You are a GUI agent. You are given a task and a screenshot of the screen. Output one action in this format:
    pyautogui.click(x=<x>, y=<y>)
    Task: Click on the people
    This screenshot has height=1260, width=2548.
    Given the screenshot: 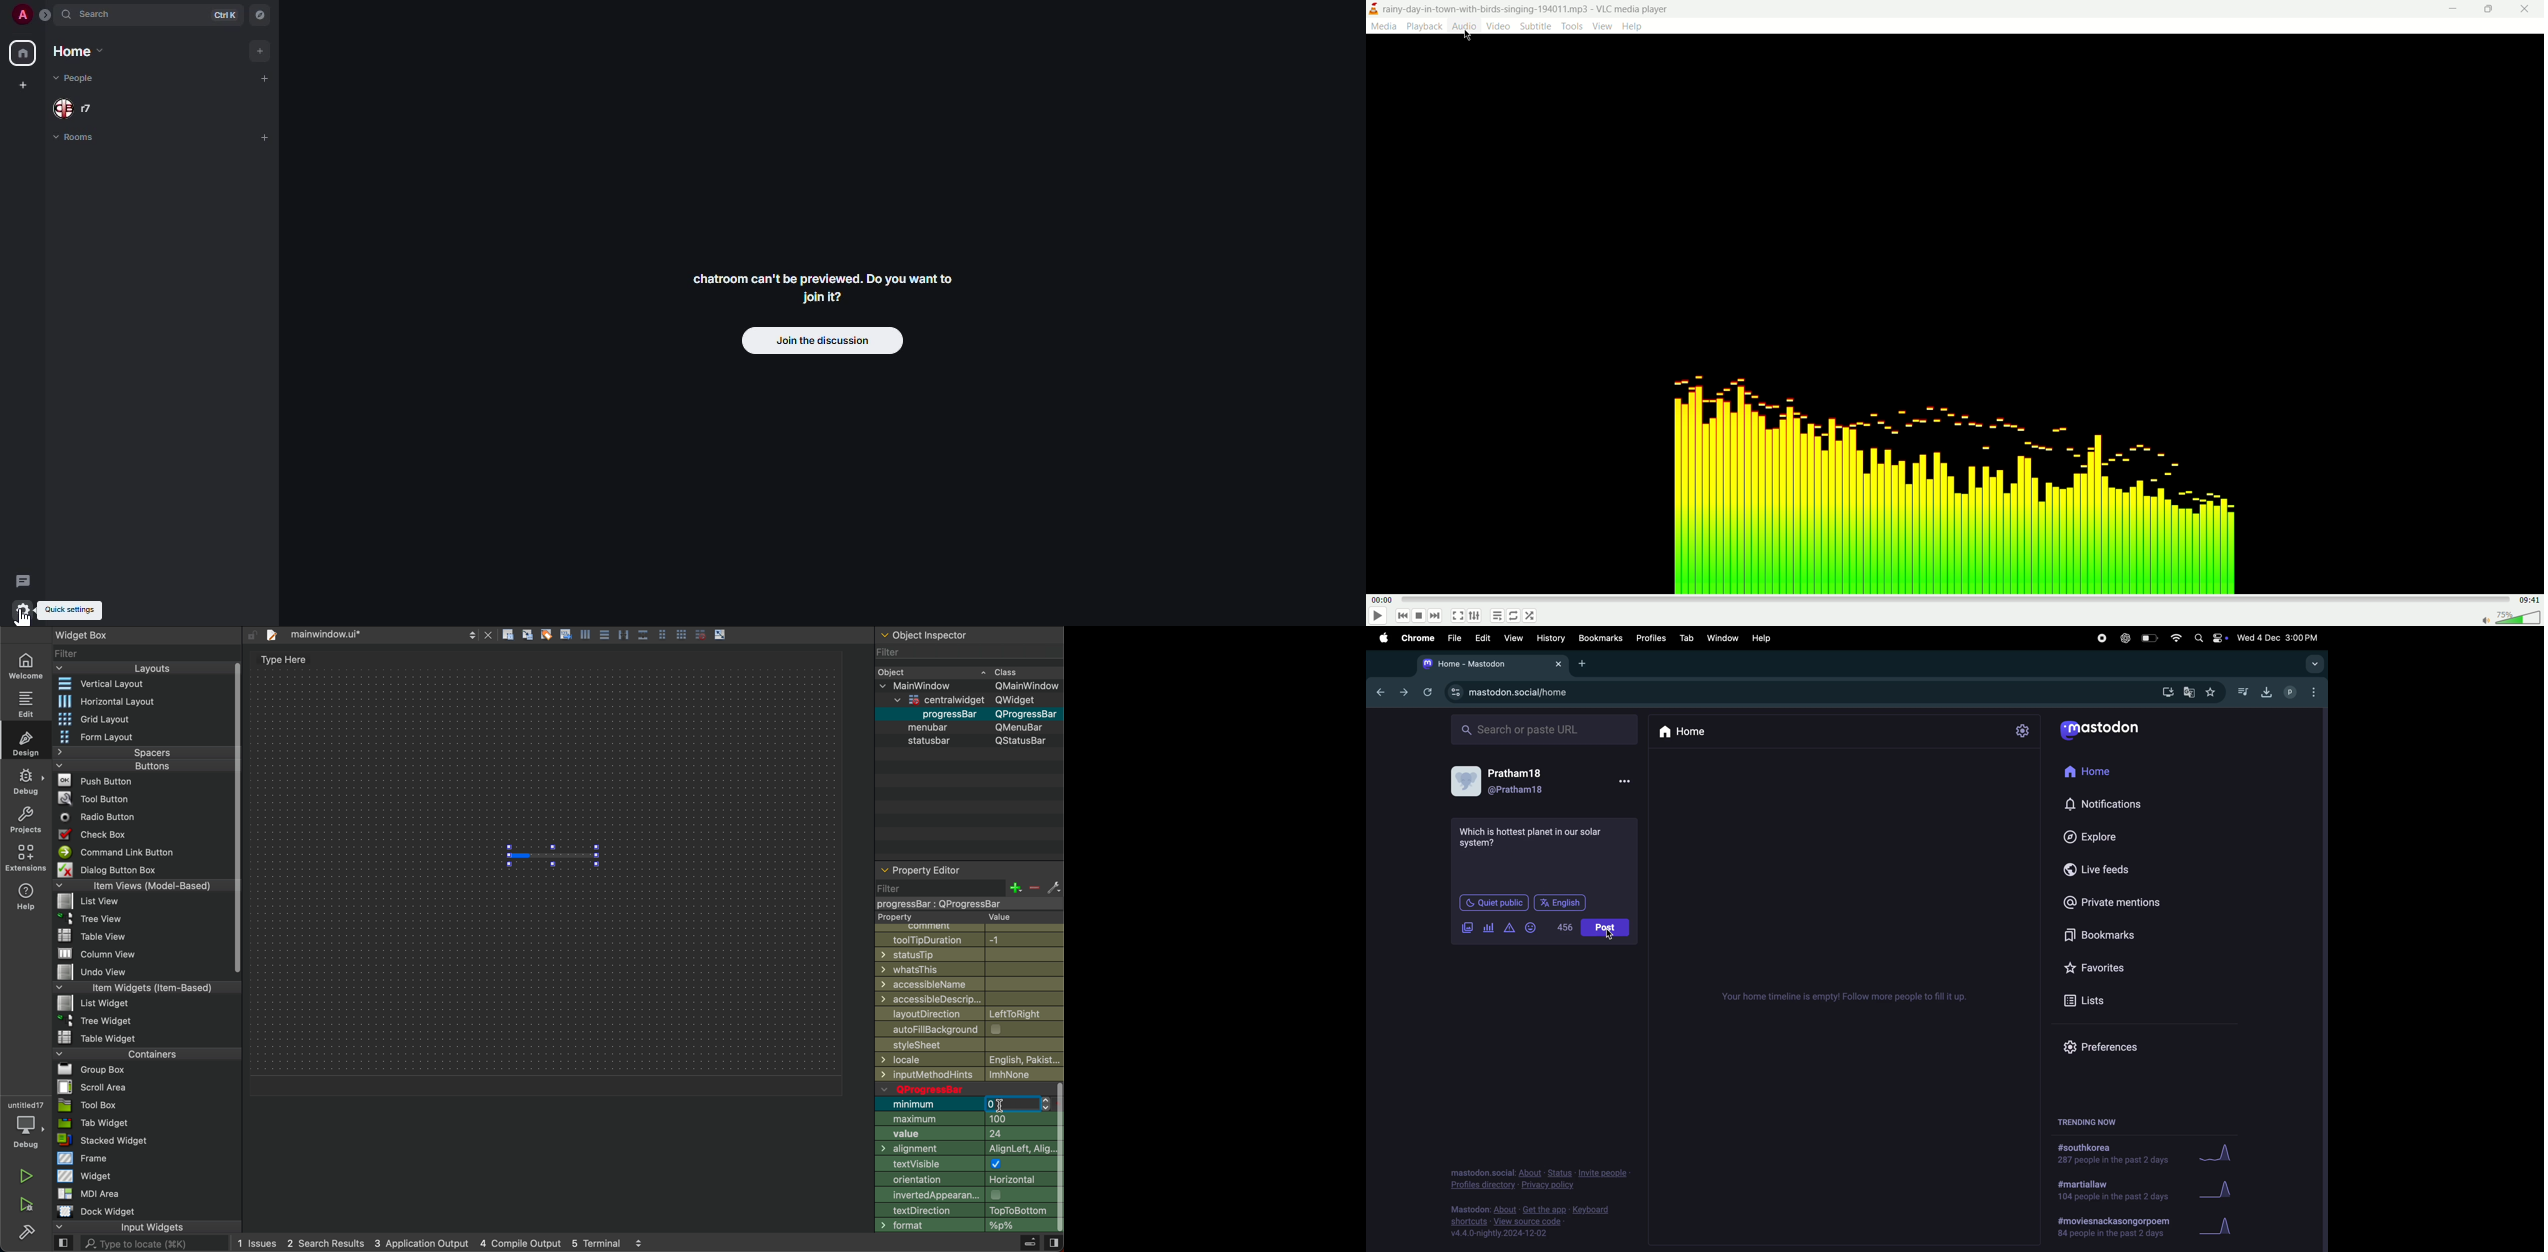 What is the action you would take?
    pyautogui.click(x=76, y=79)
    